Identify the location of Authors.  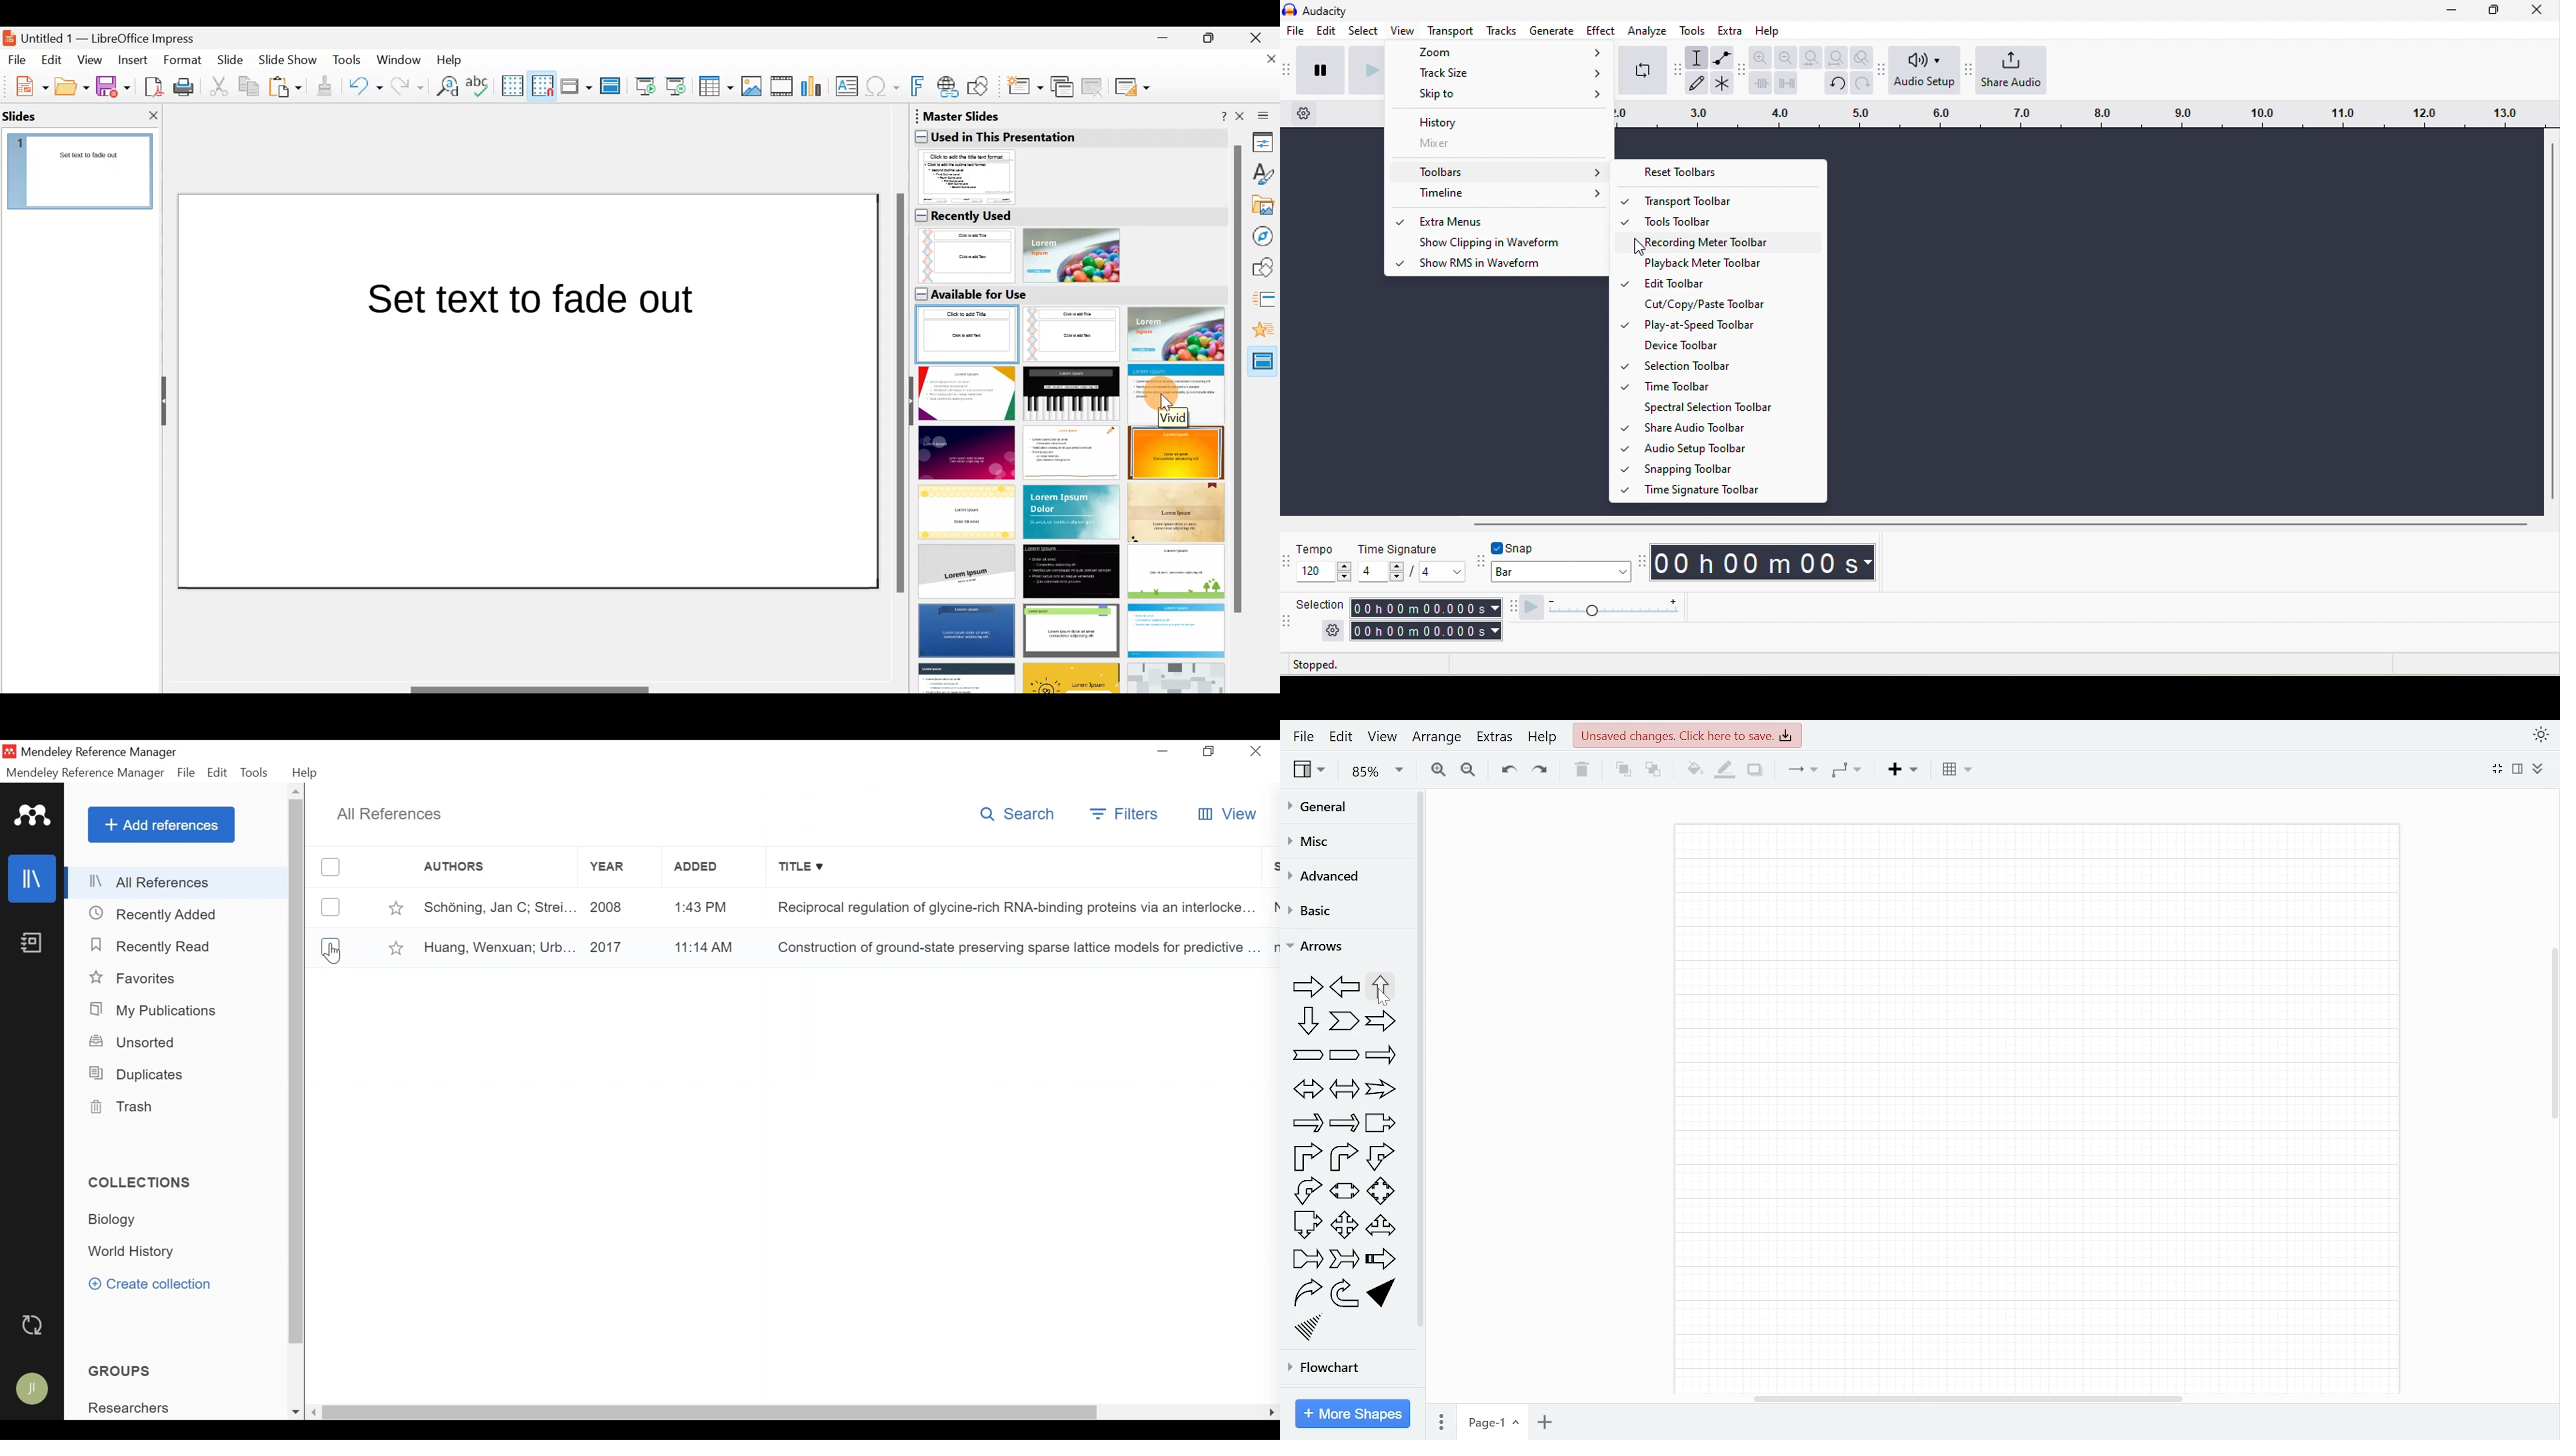
(483, 868).